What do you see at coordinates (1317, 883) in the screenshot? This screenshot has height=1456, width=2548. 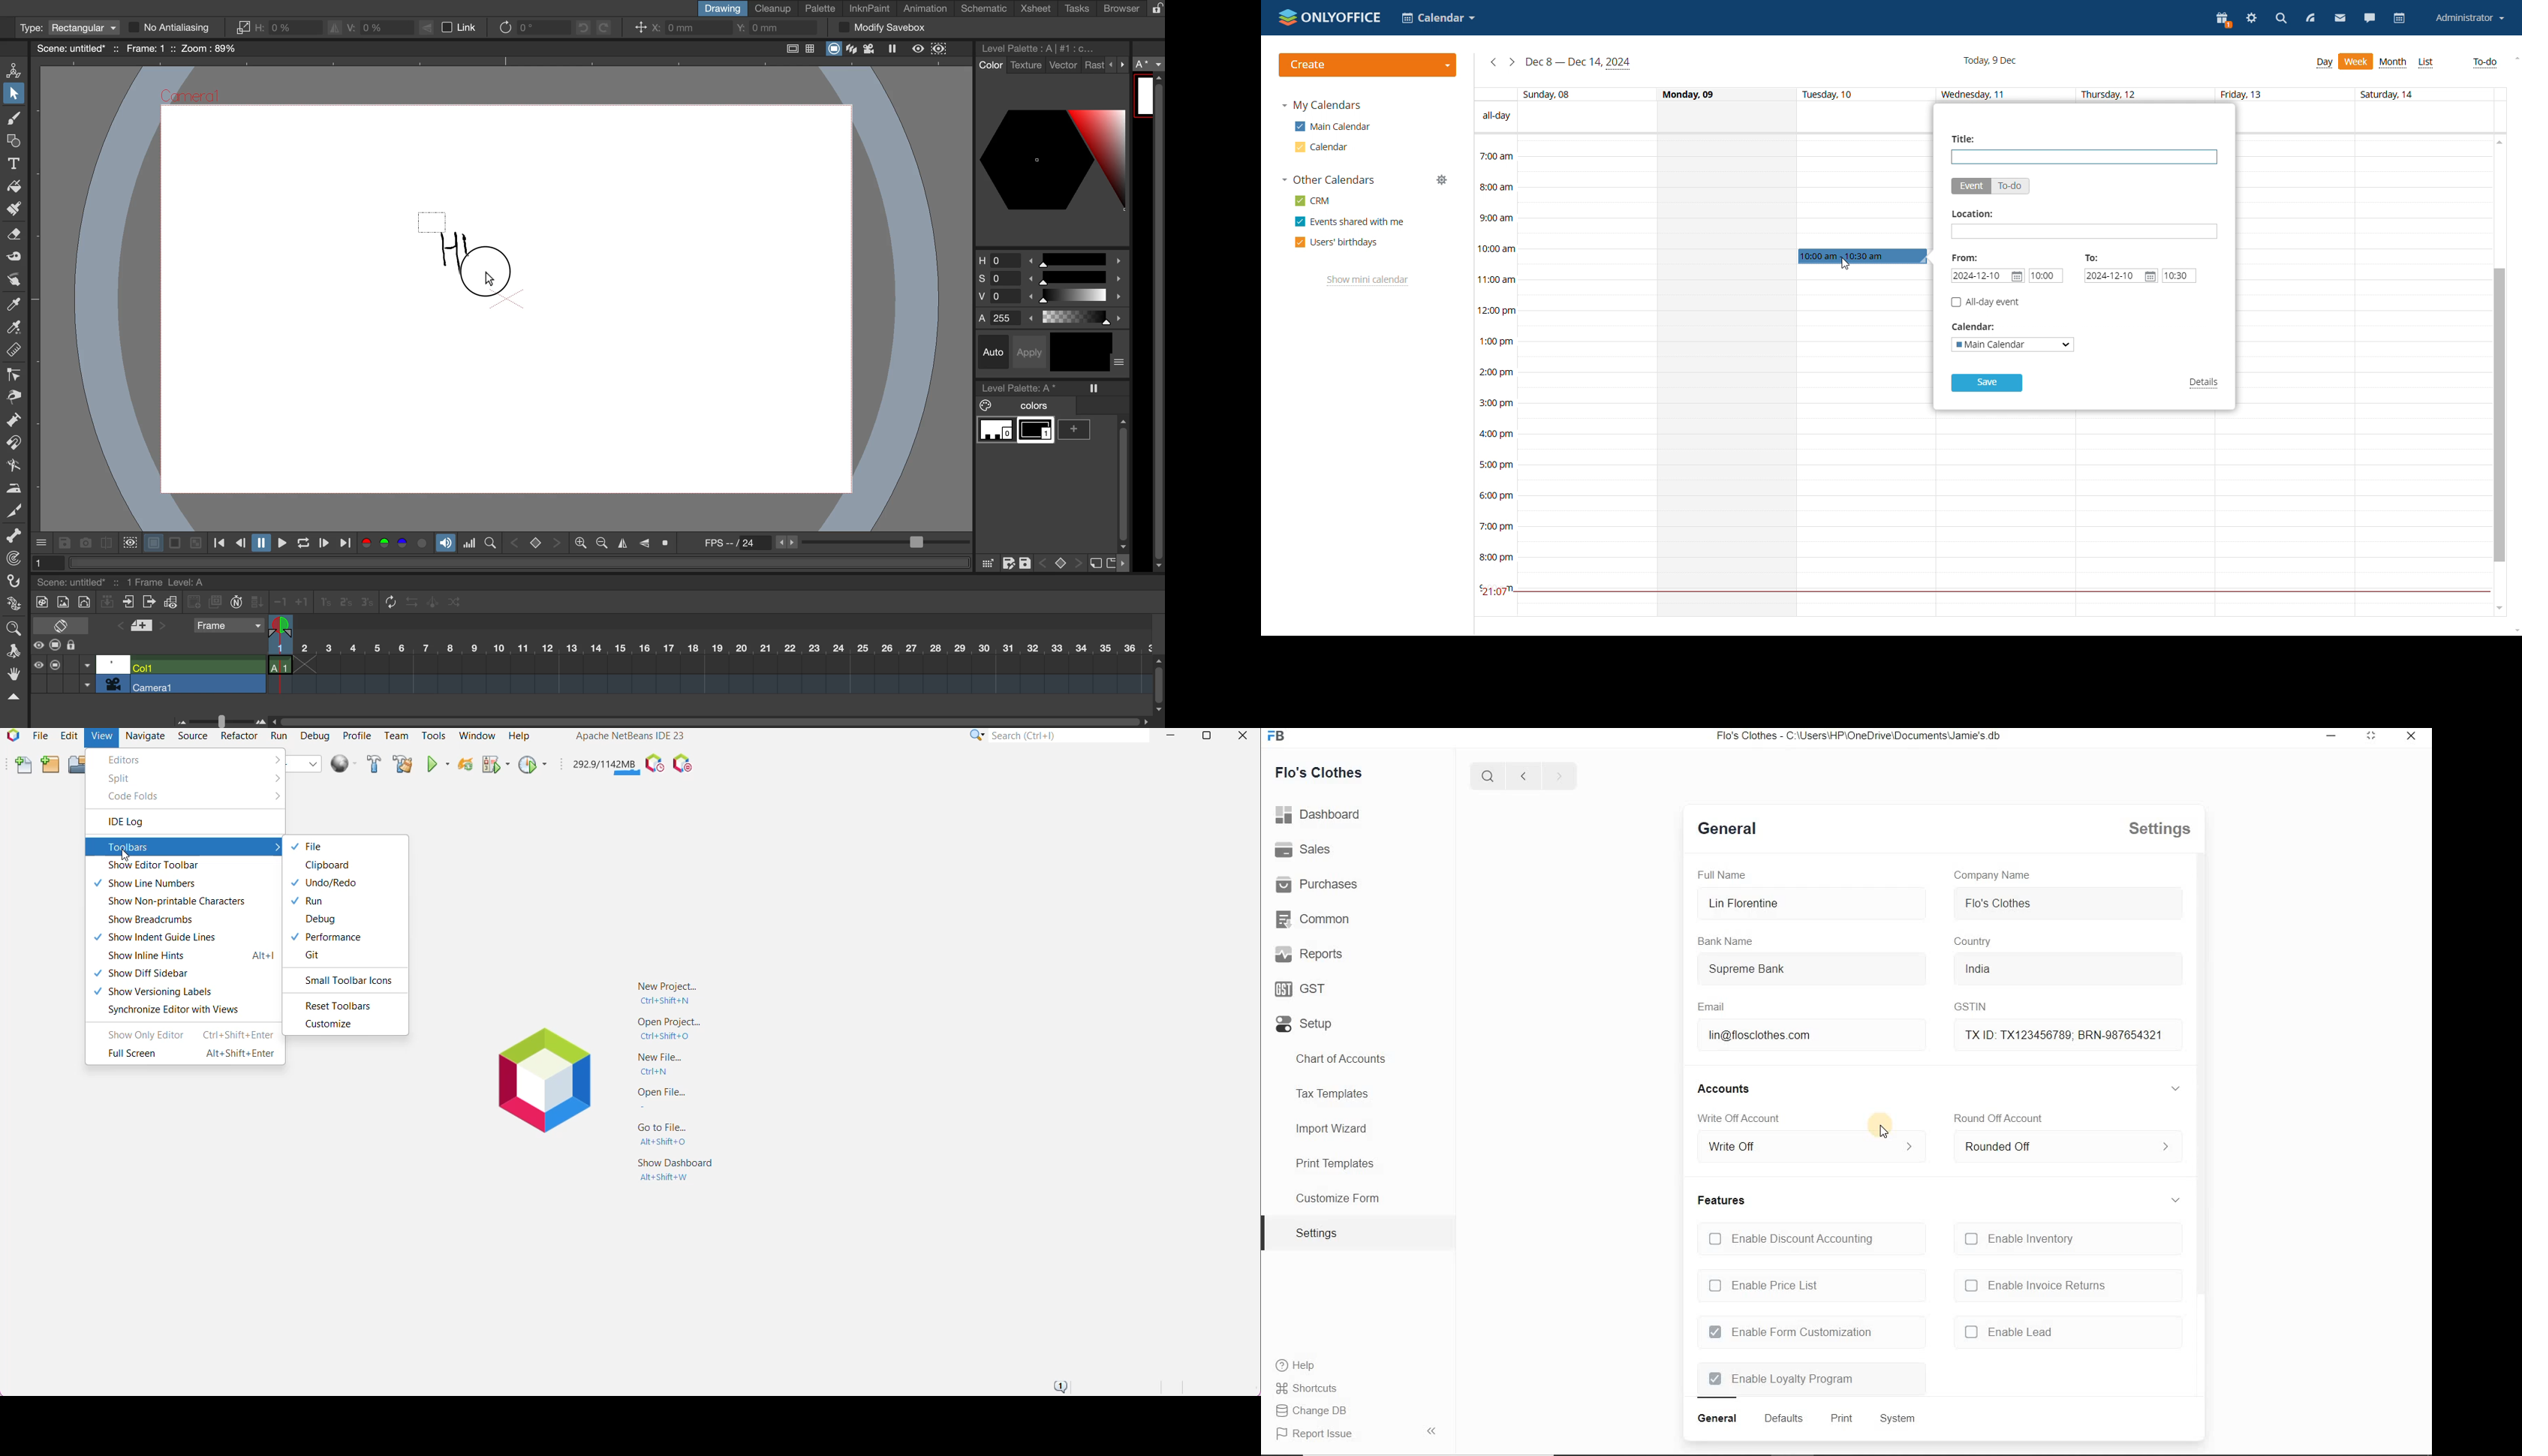 I see `Purchases` at bounding box center [1317, 883].